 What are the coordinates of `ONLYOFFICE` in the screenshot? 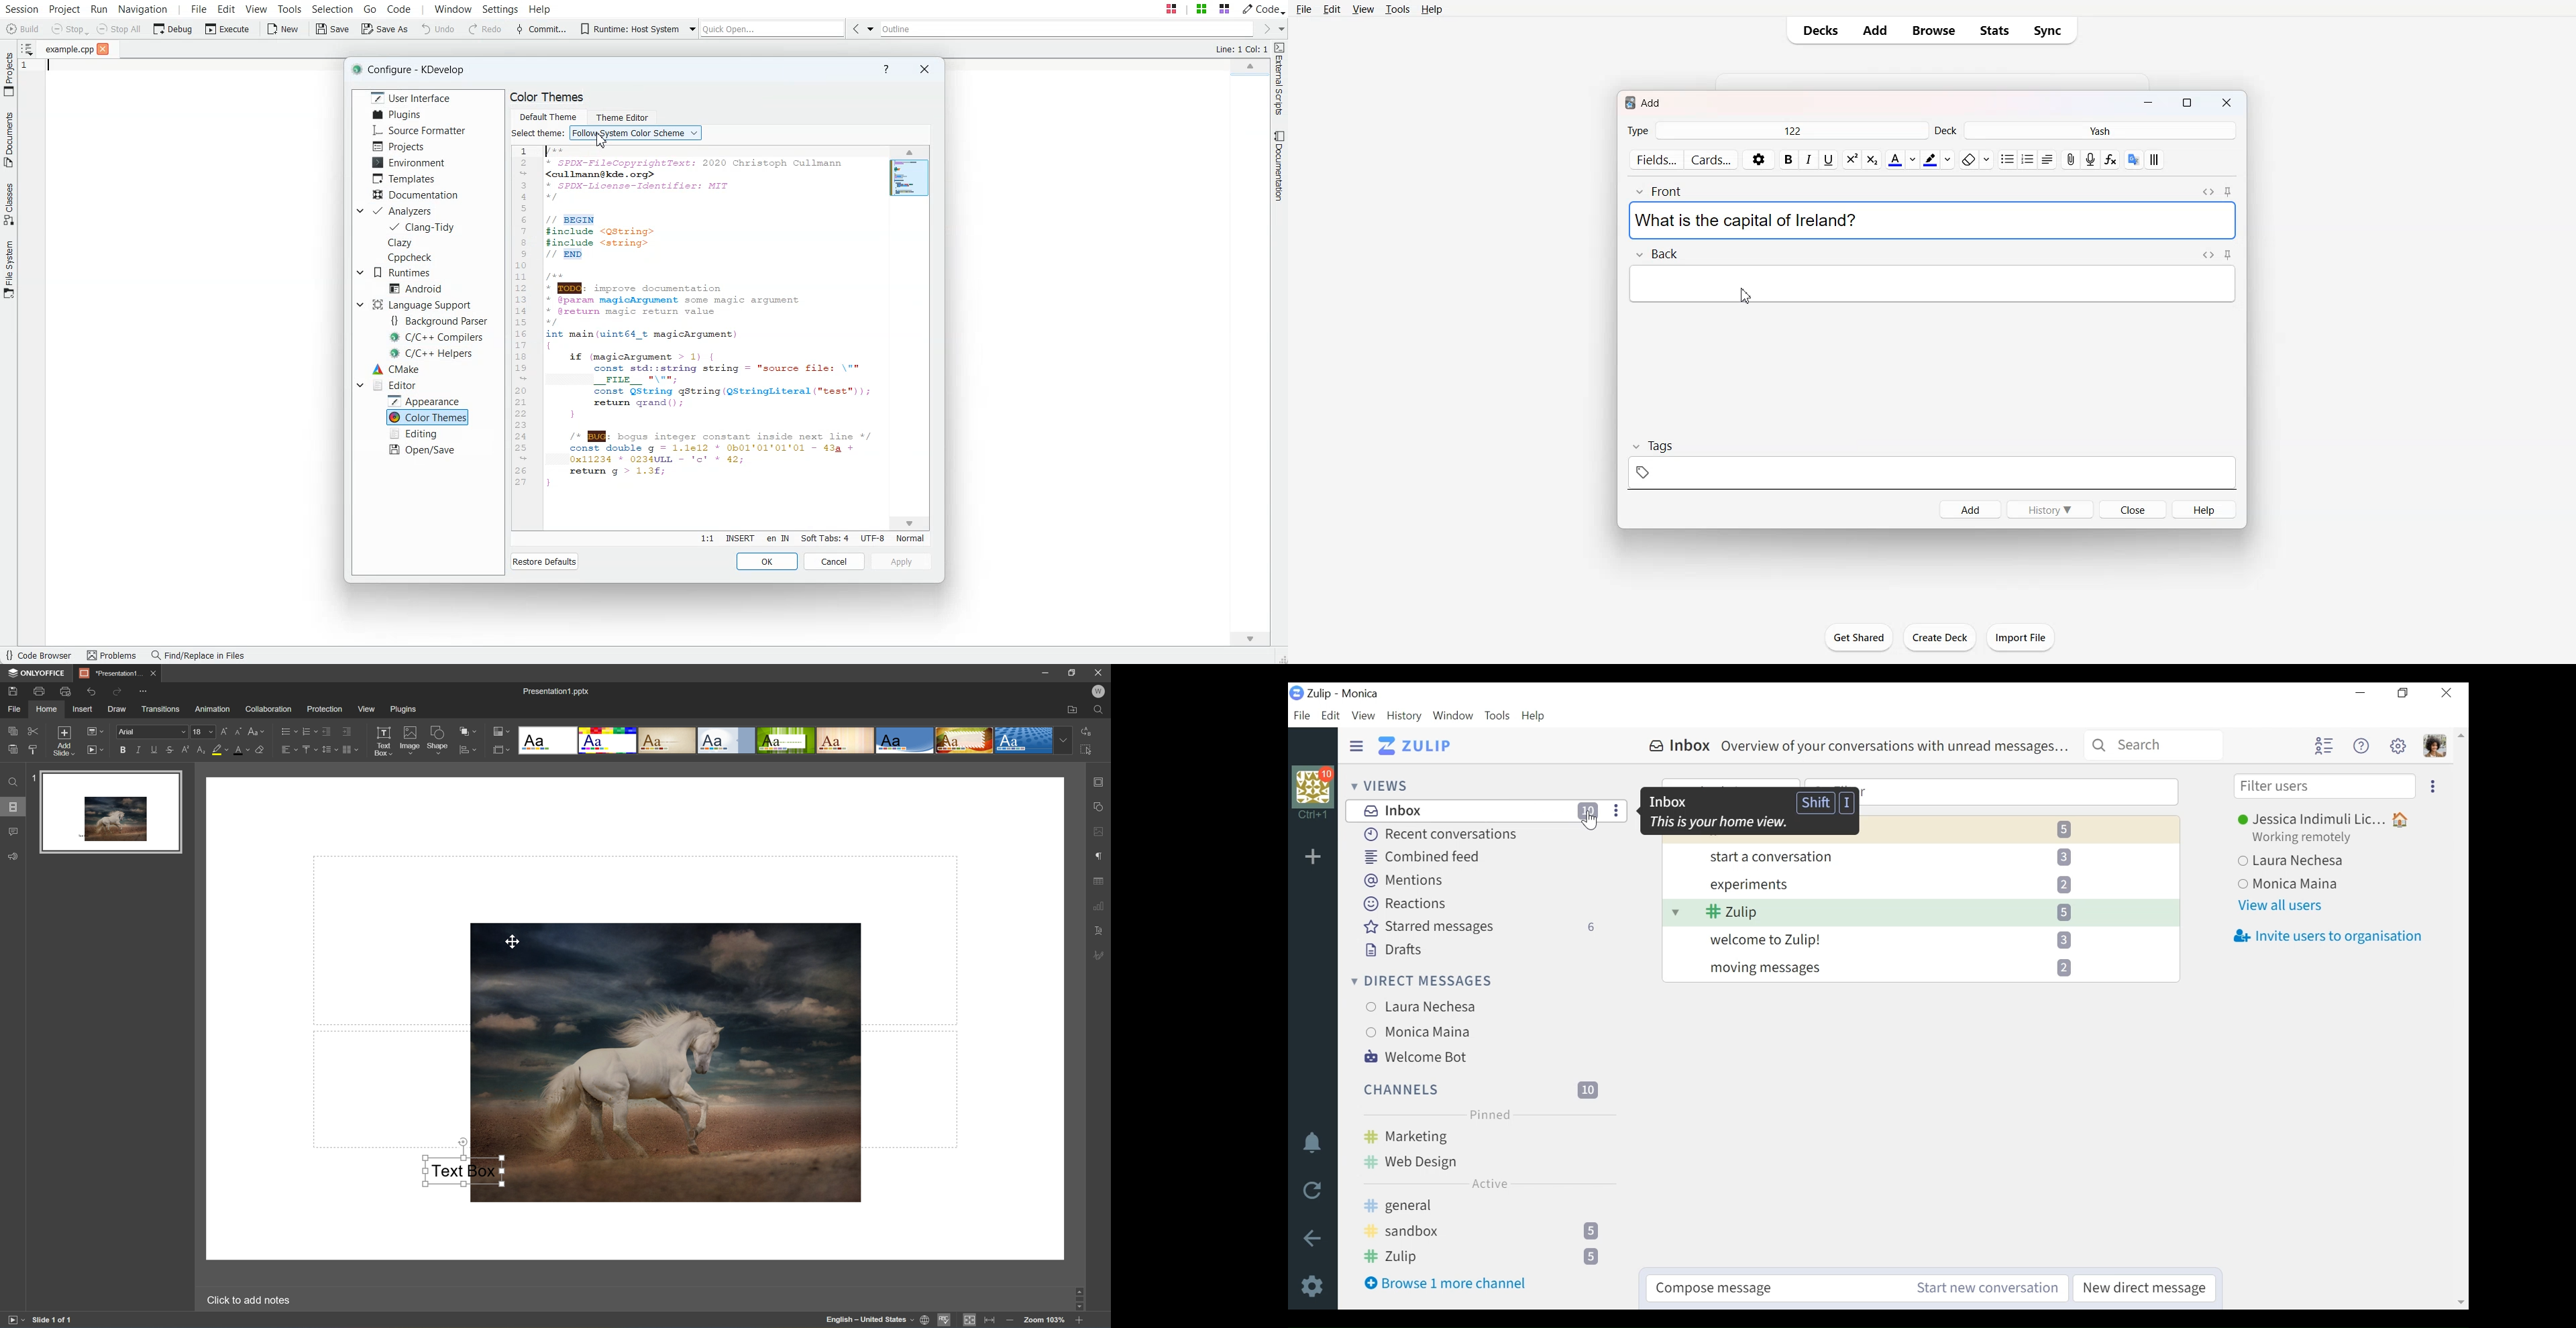 It's located at (38, 673).